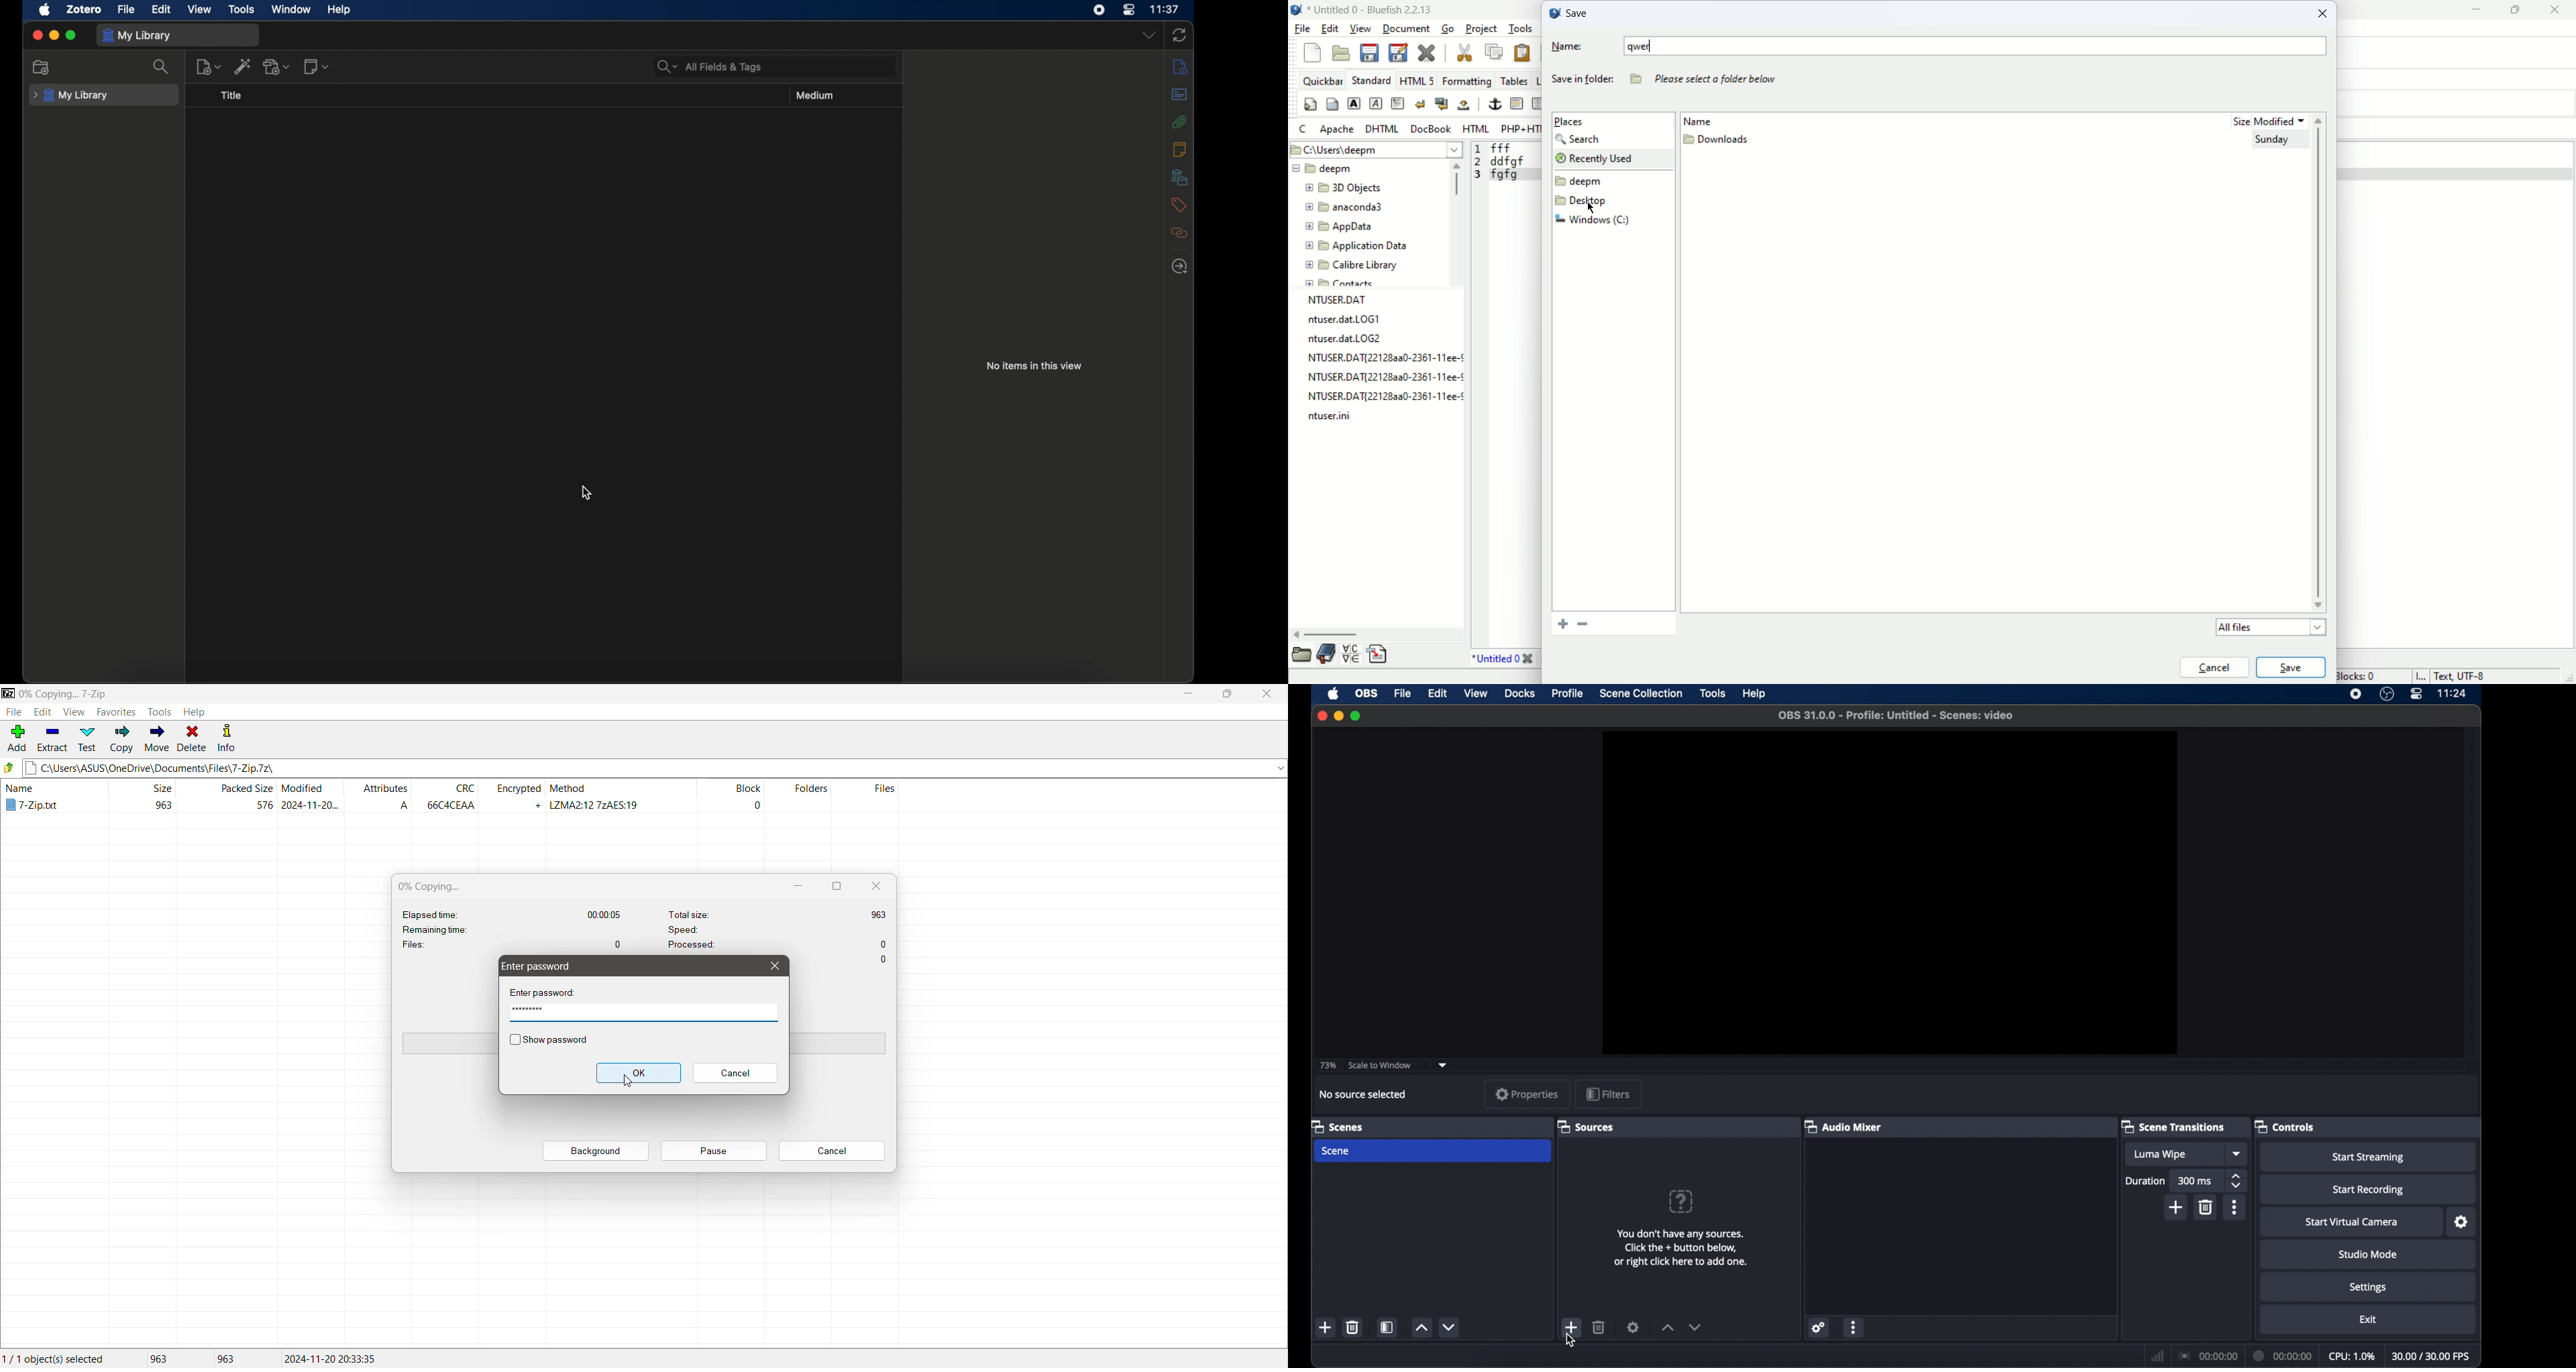  I want to click on Standard, so click(1375, 80).